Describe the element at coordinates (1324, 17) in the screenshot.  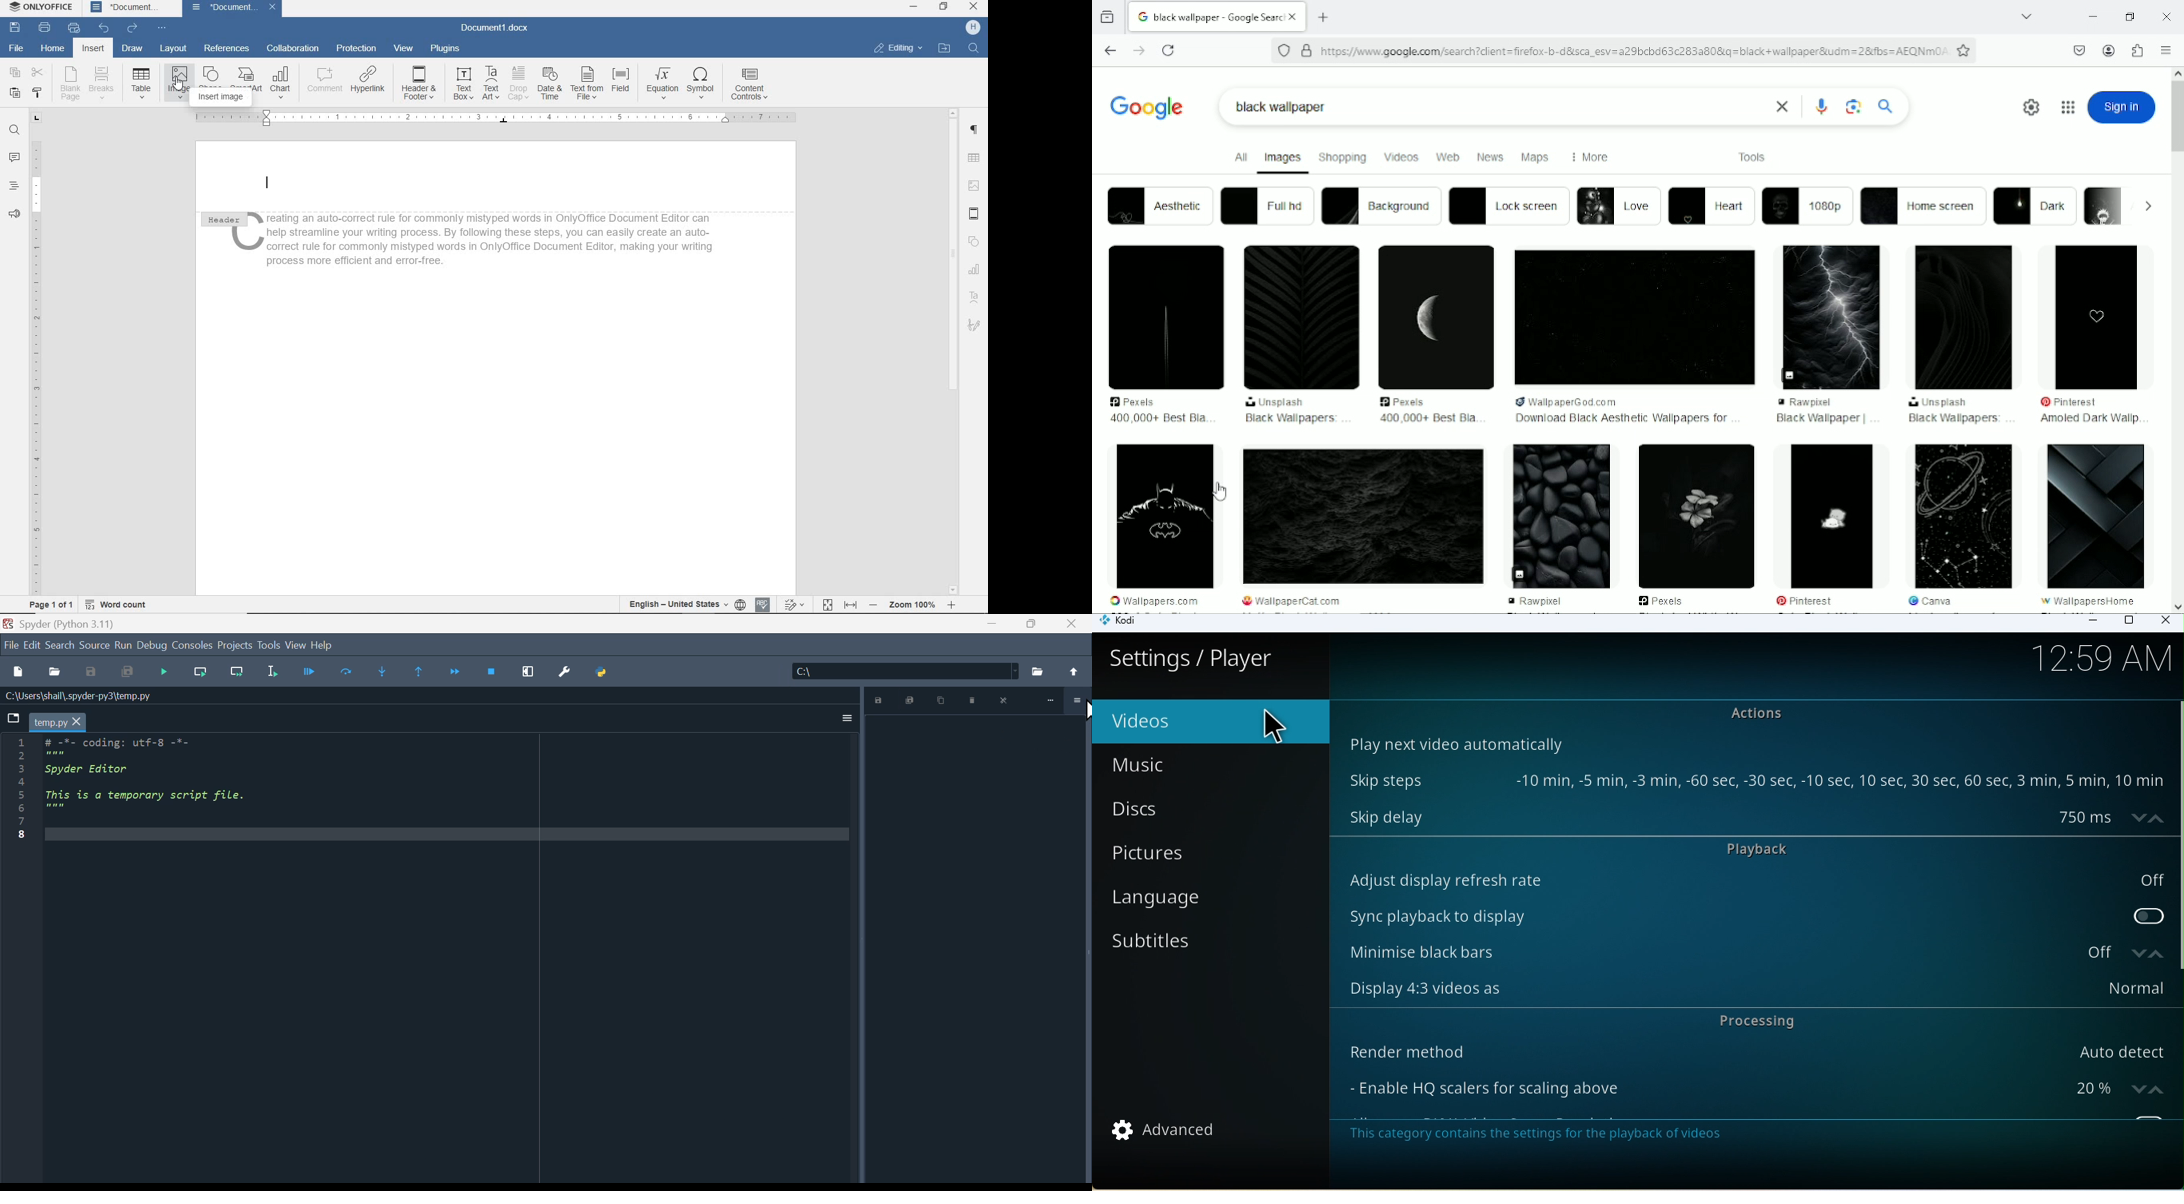
I see `new tab` at that location.